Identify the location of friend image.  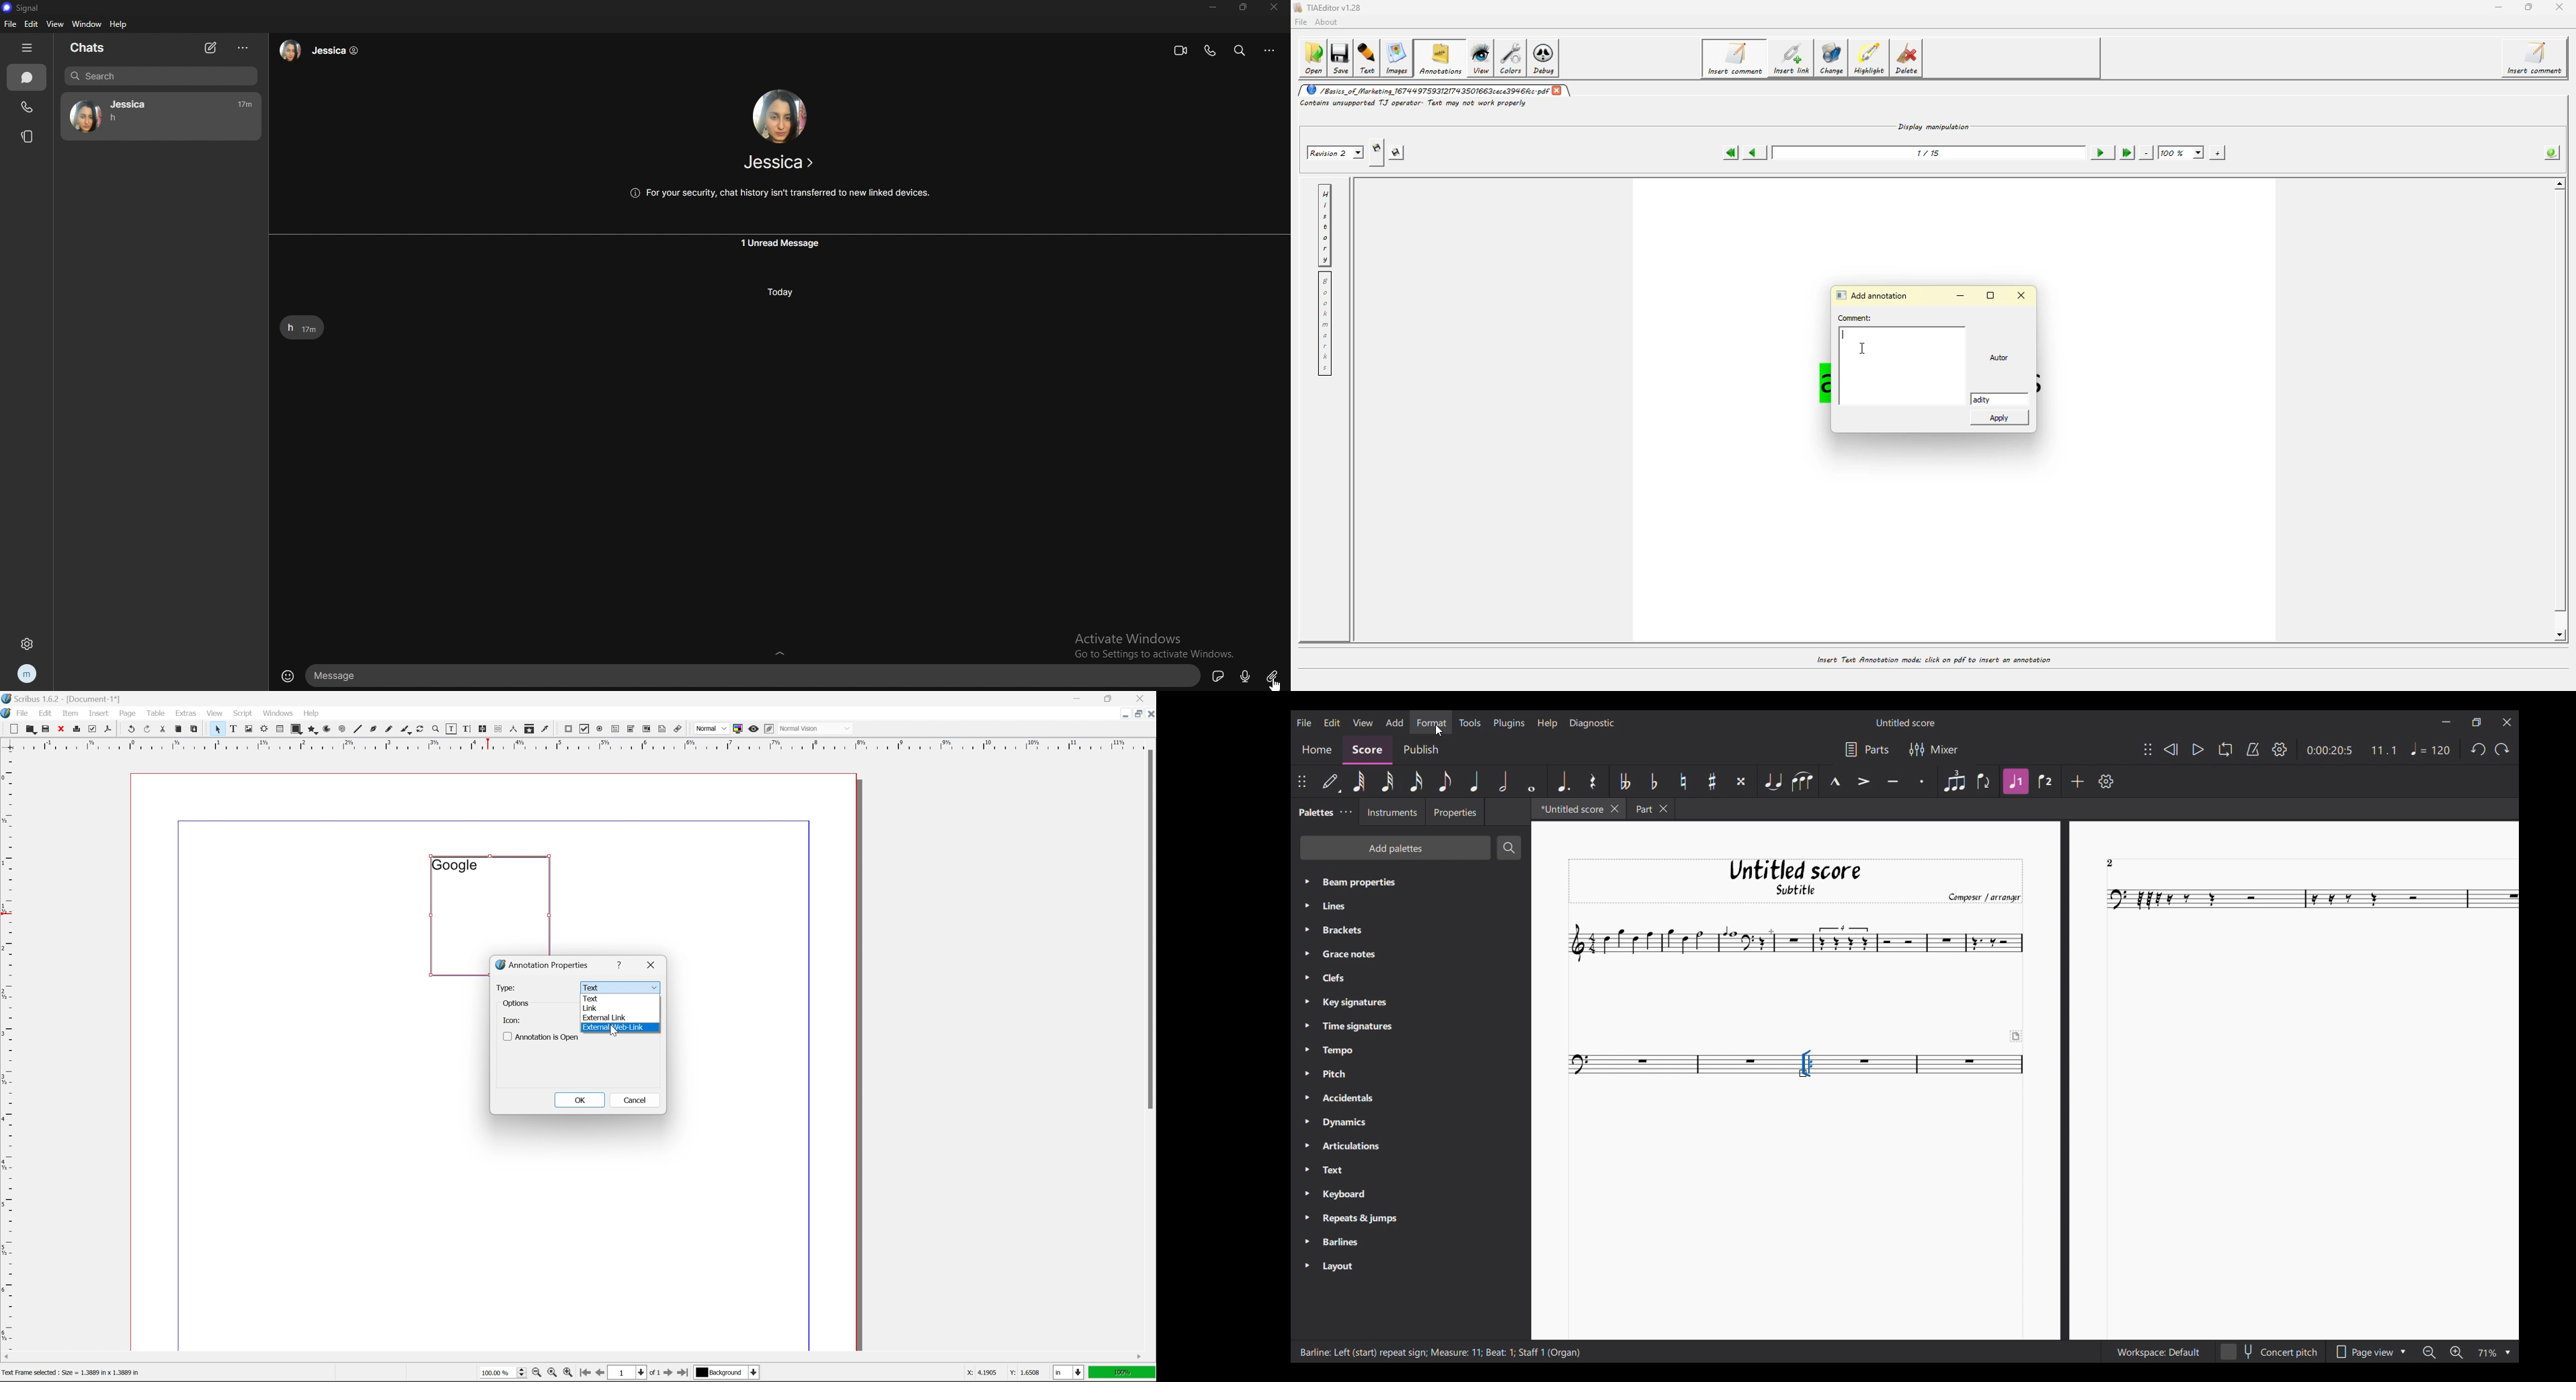
(778, 117).